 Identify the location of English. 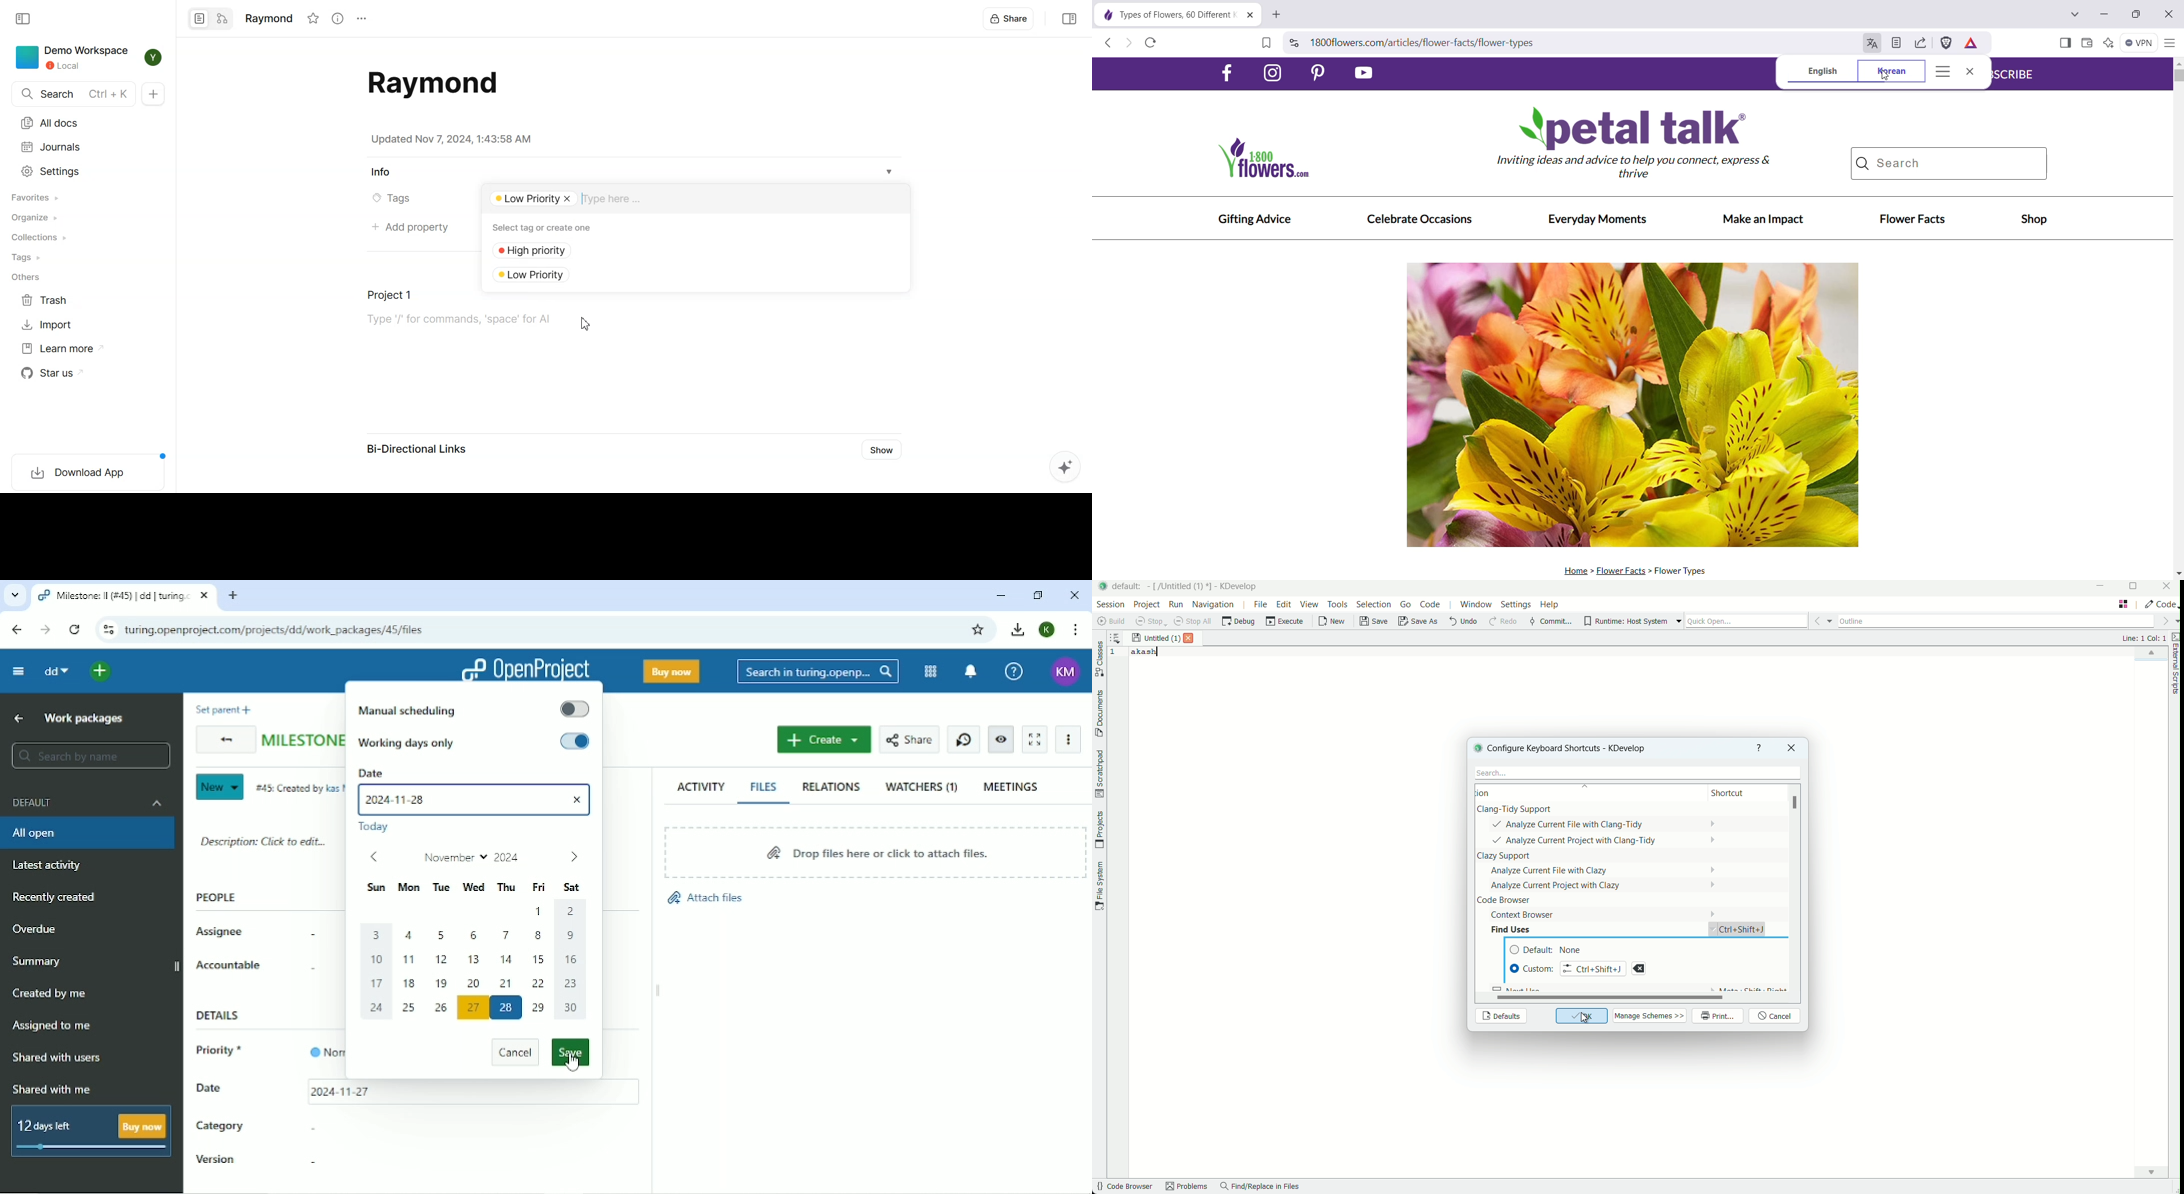
(1824, 71).